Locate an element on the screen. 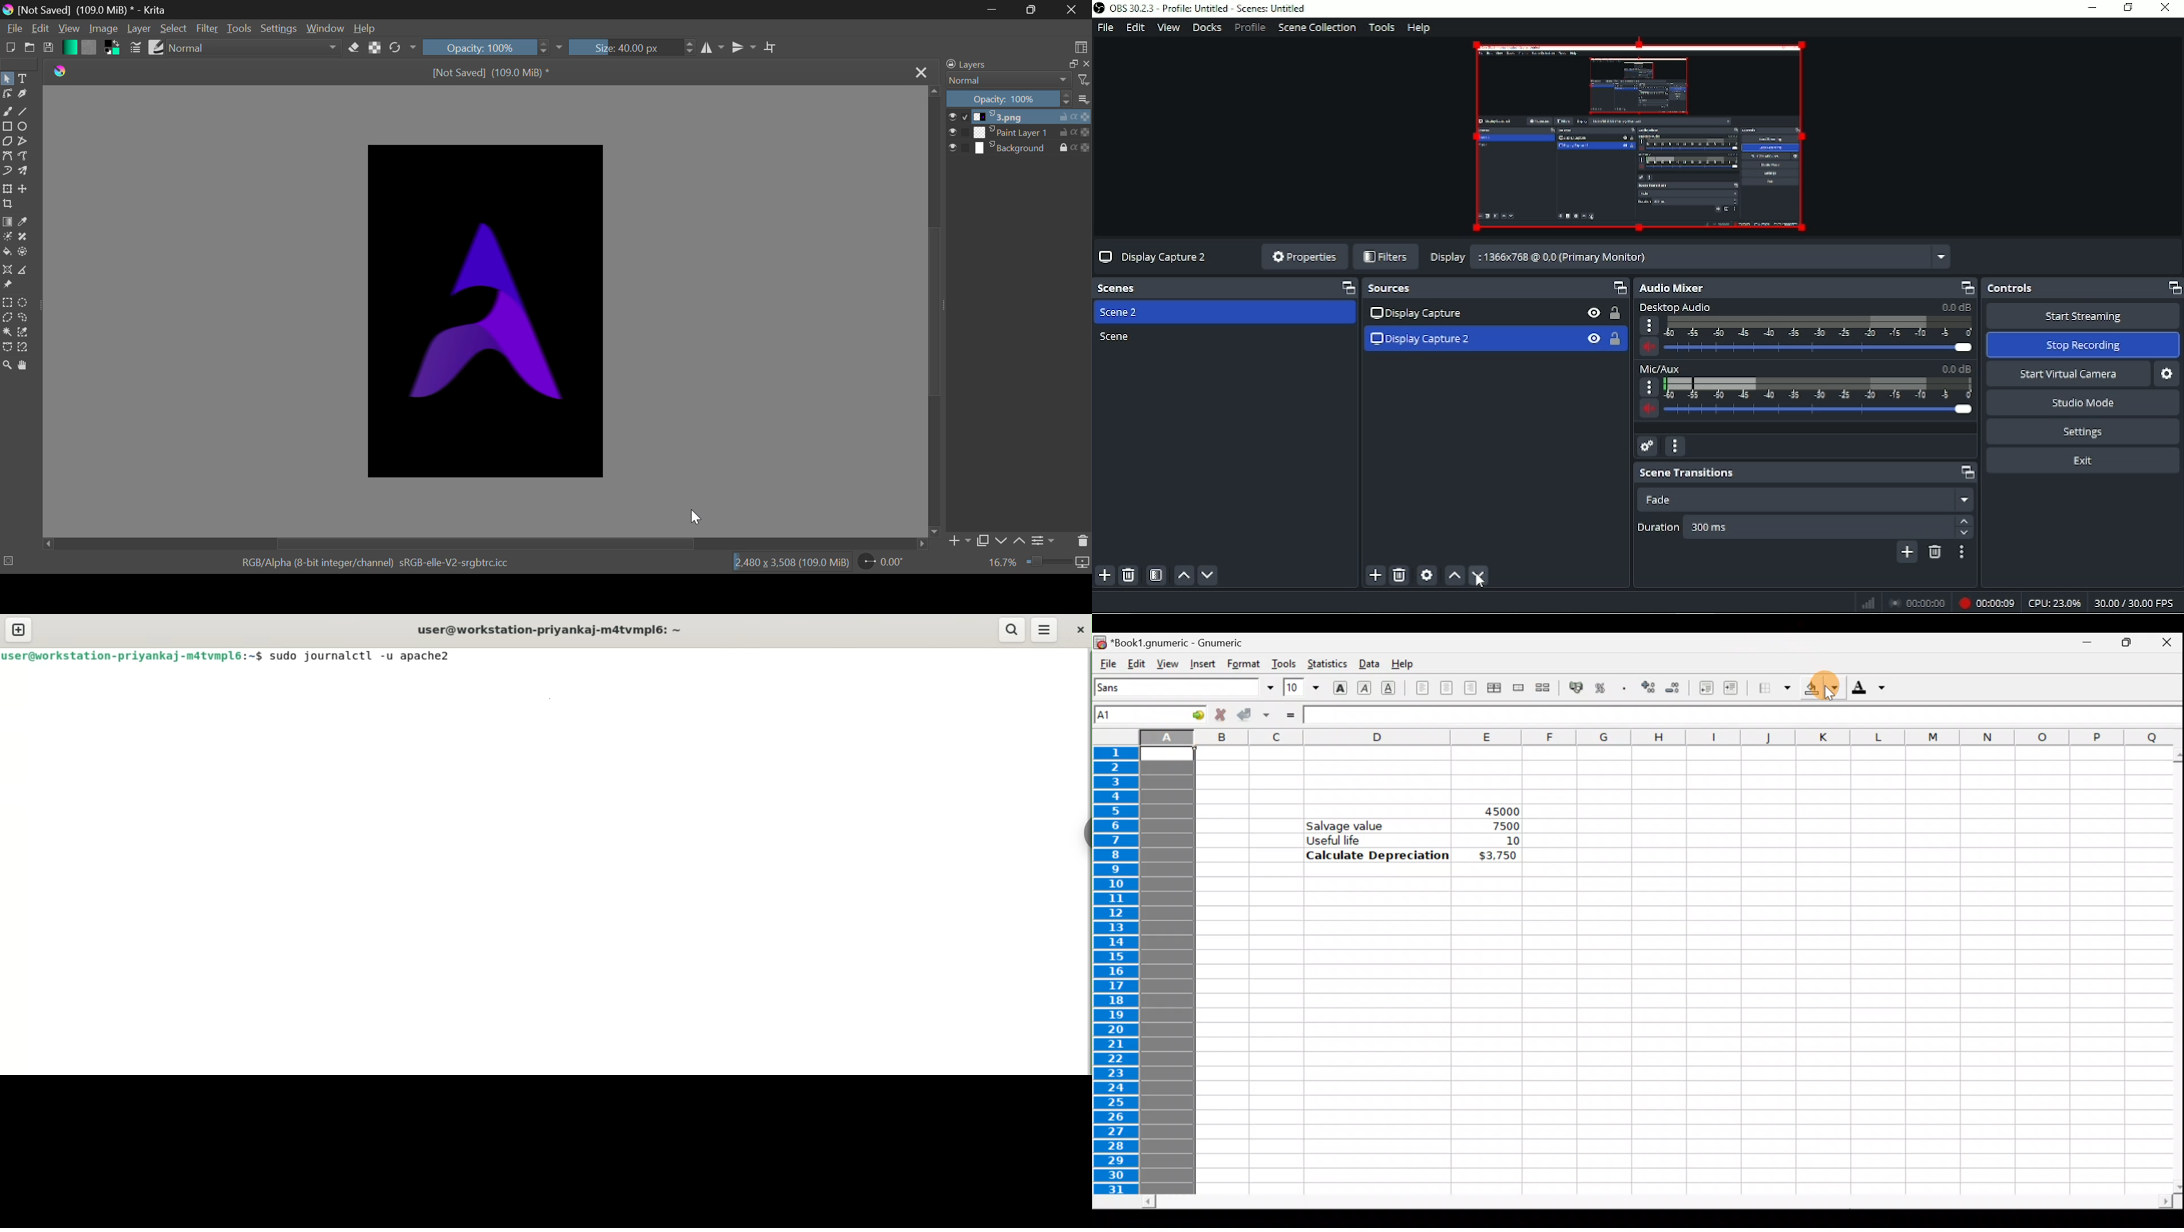  7500 is located at coordinates (1502, 826).